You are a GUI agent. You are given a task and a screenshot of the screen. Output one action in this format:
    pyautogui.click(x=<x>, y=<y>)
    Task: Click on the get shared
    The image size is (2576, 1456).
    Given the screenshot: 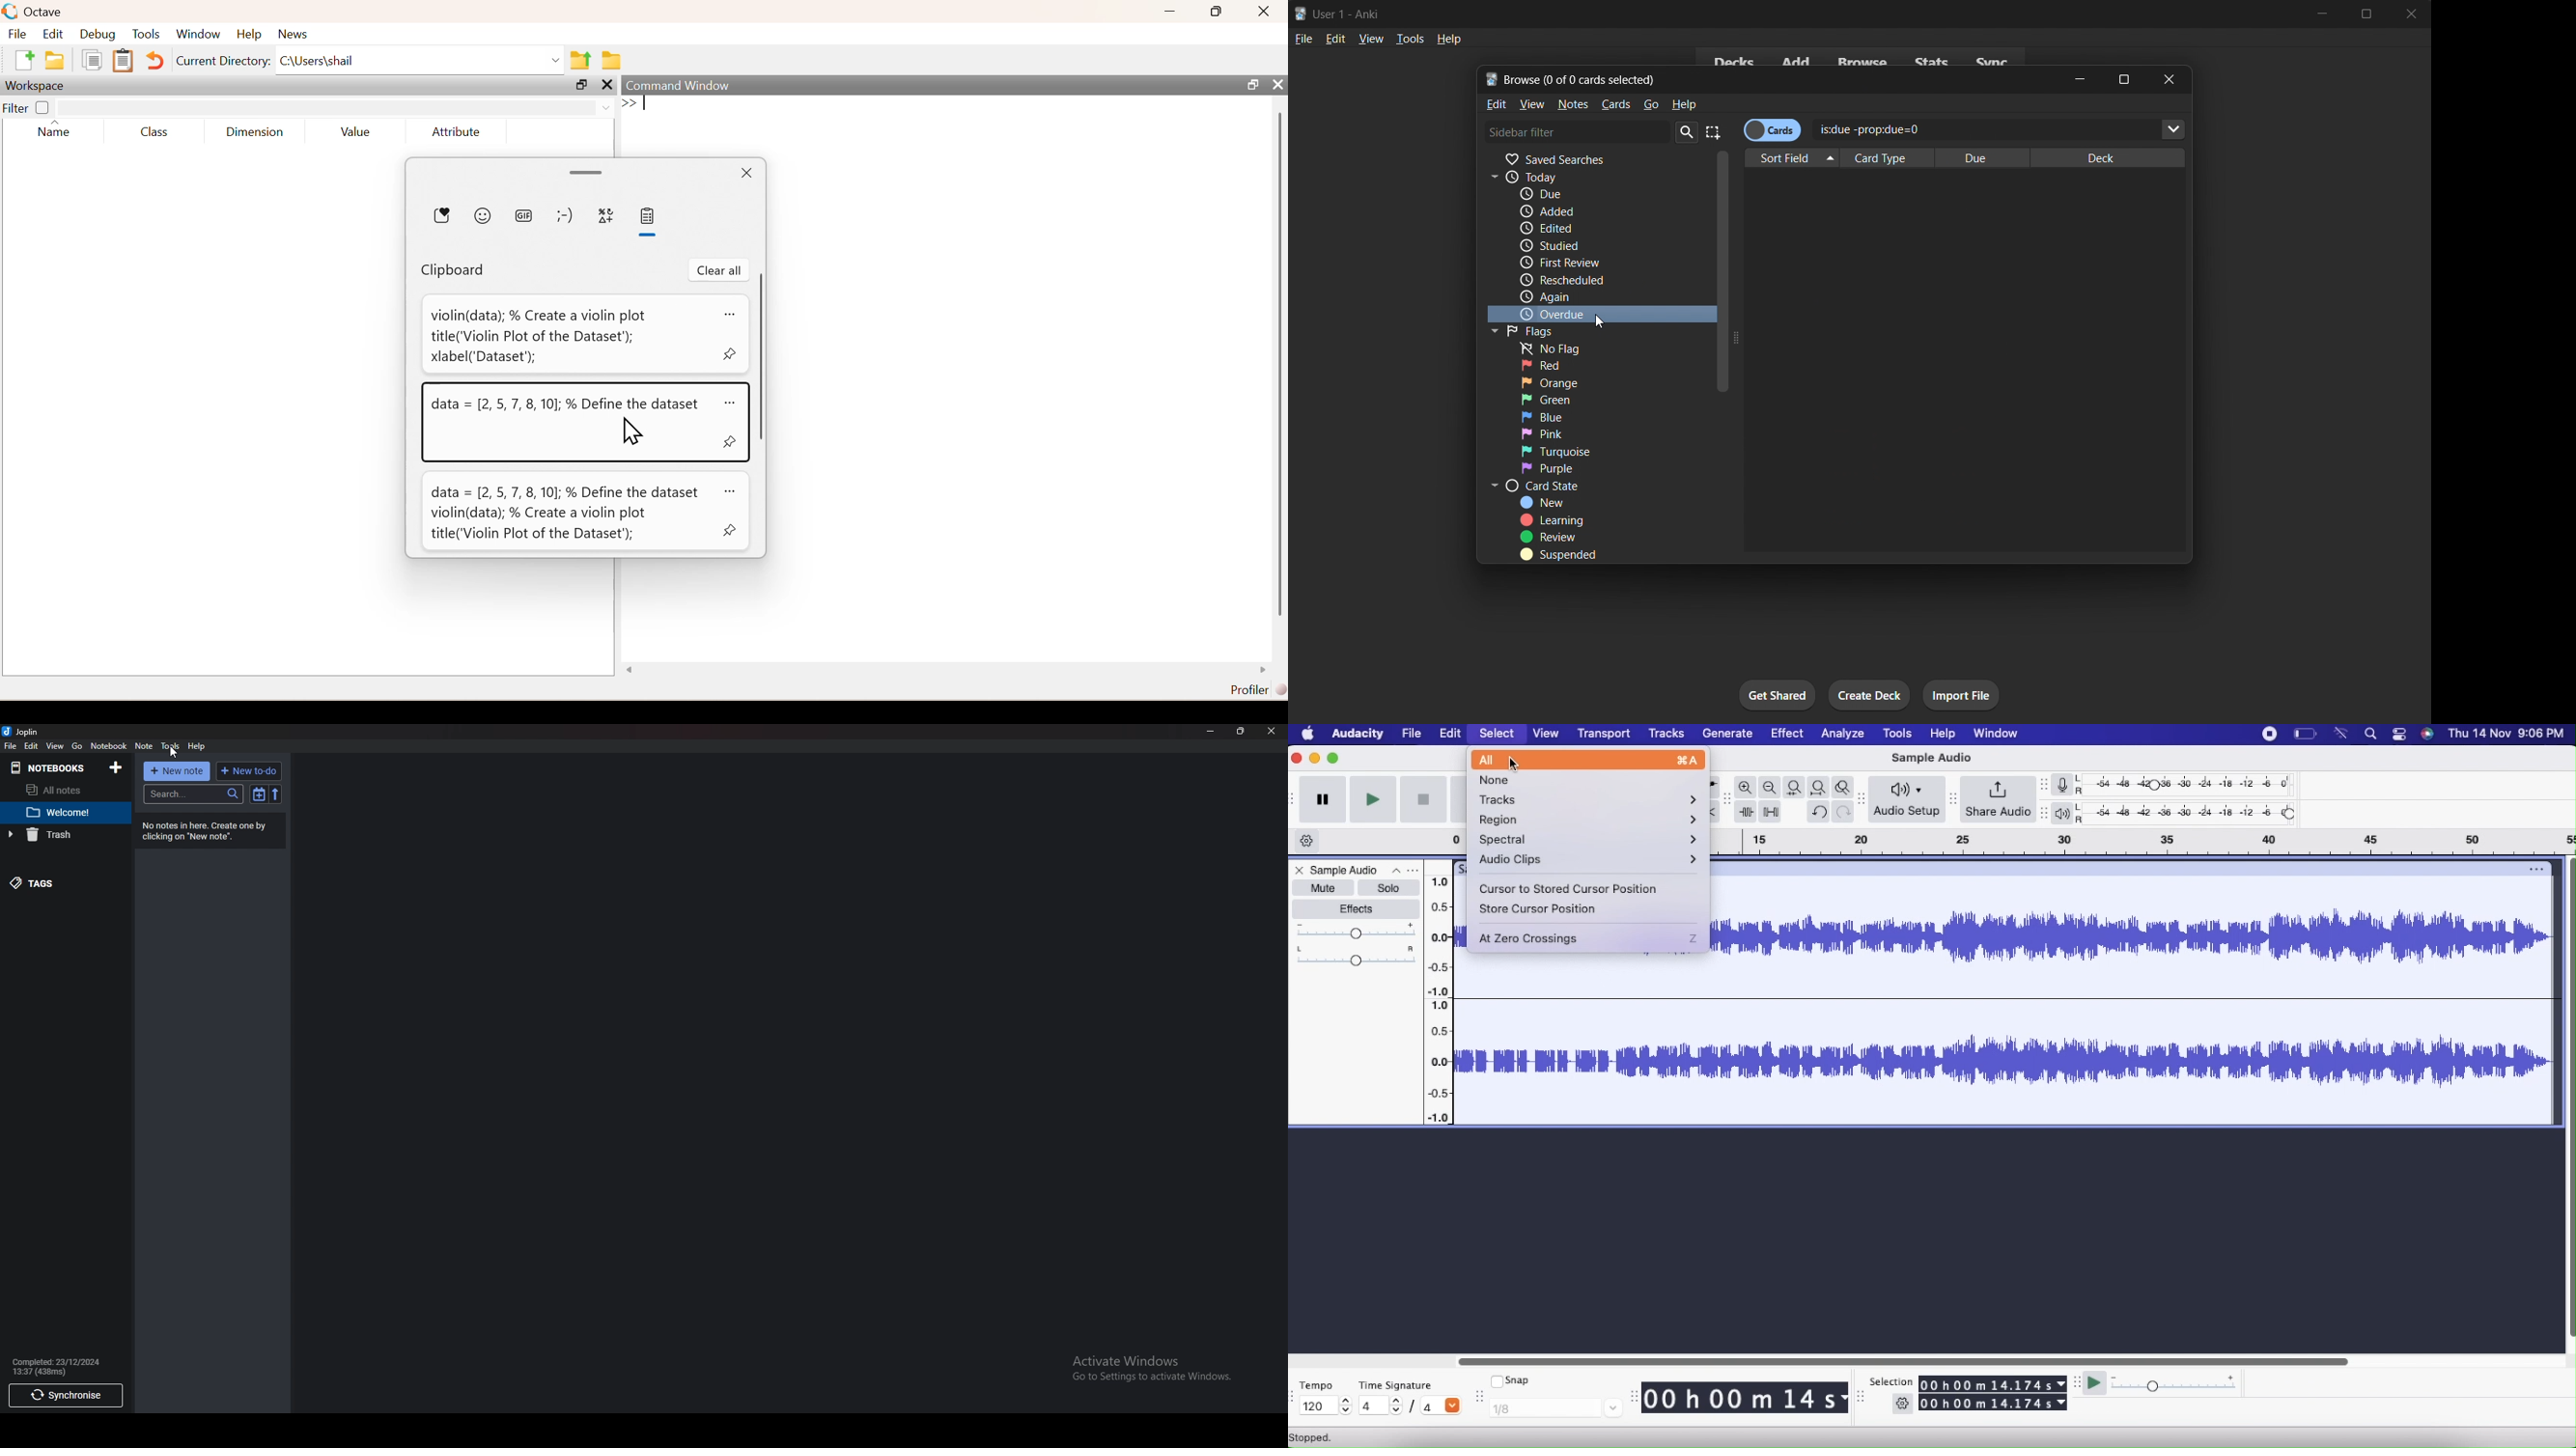 What is the action you would take?
    pyautogui.click(x=1777, y=695)
    